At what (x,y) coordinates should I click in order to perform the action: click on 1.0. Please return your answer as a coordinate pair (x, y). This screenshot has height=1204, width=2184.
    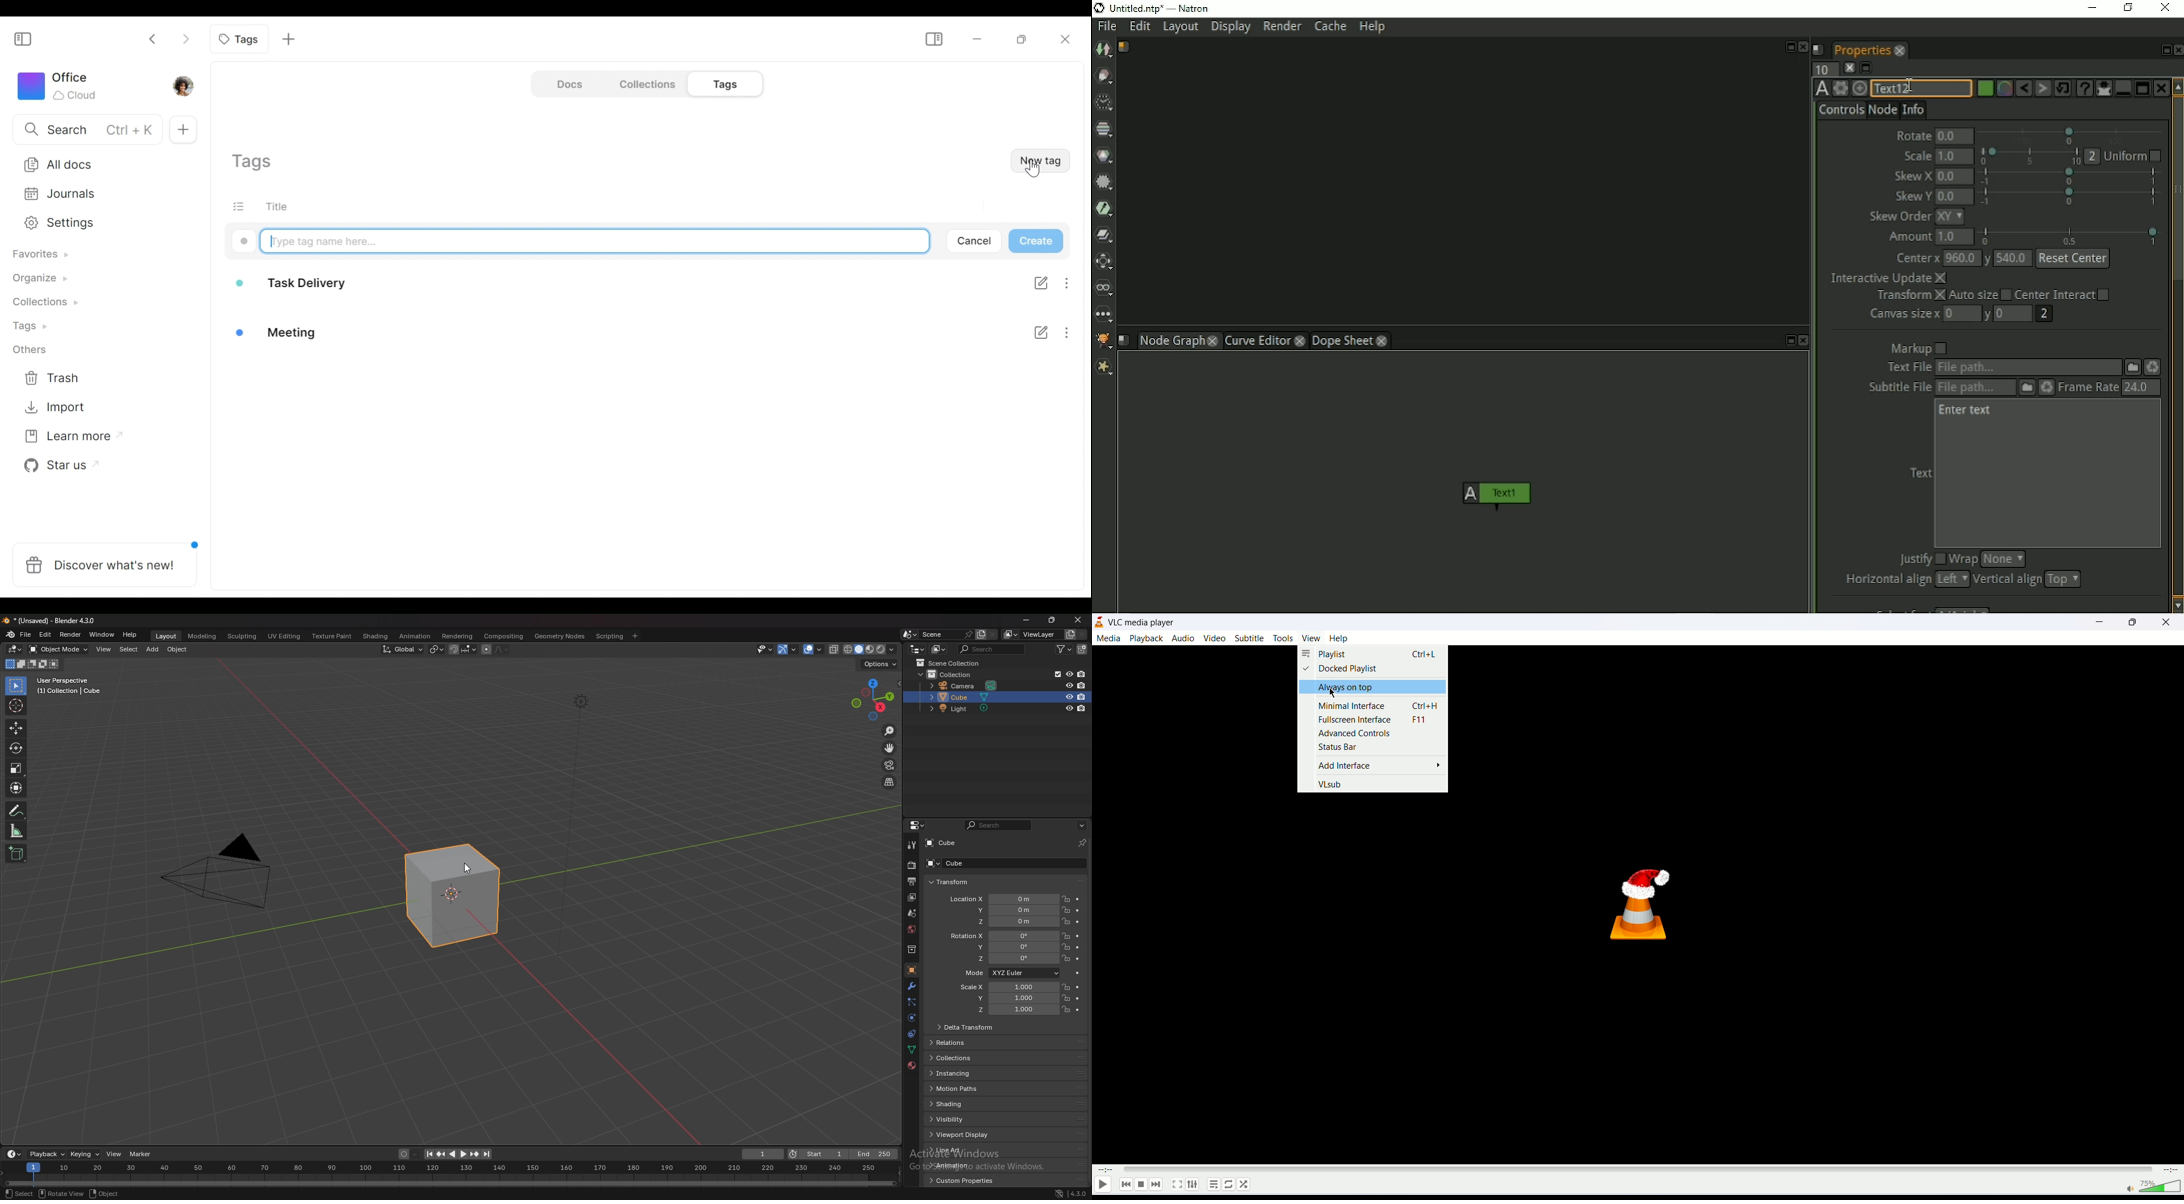
    Looking at the image, I should click on (1954, 156).